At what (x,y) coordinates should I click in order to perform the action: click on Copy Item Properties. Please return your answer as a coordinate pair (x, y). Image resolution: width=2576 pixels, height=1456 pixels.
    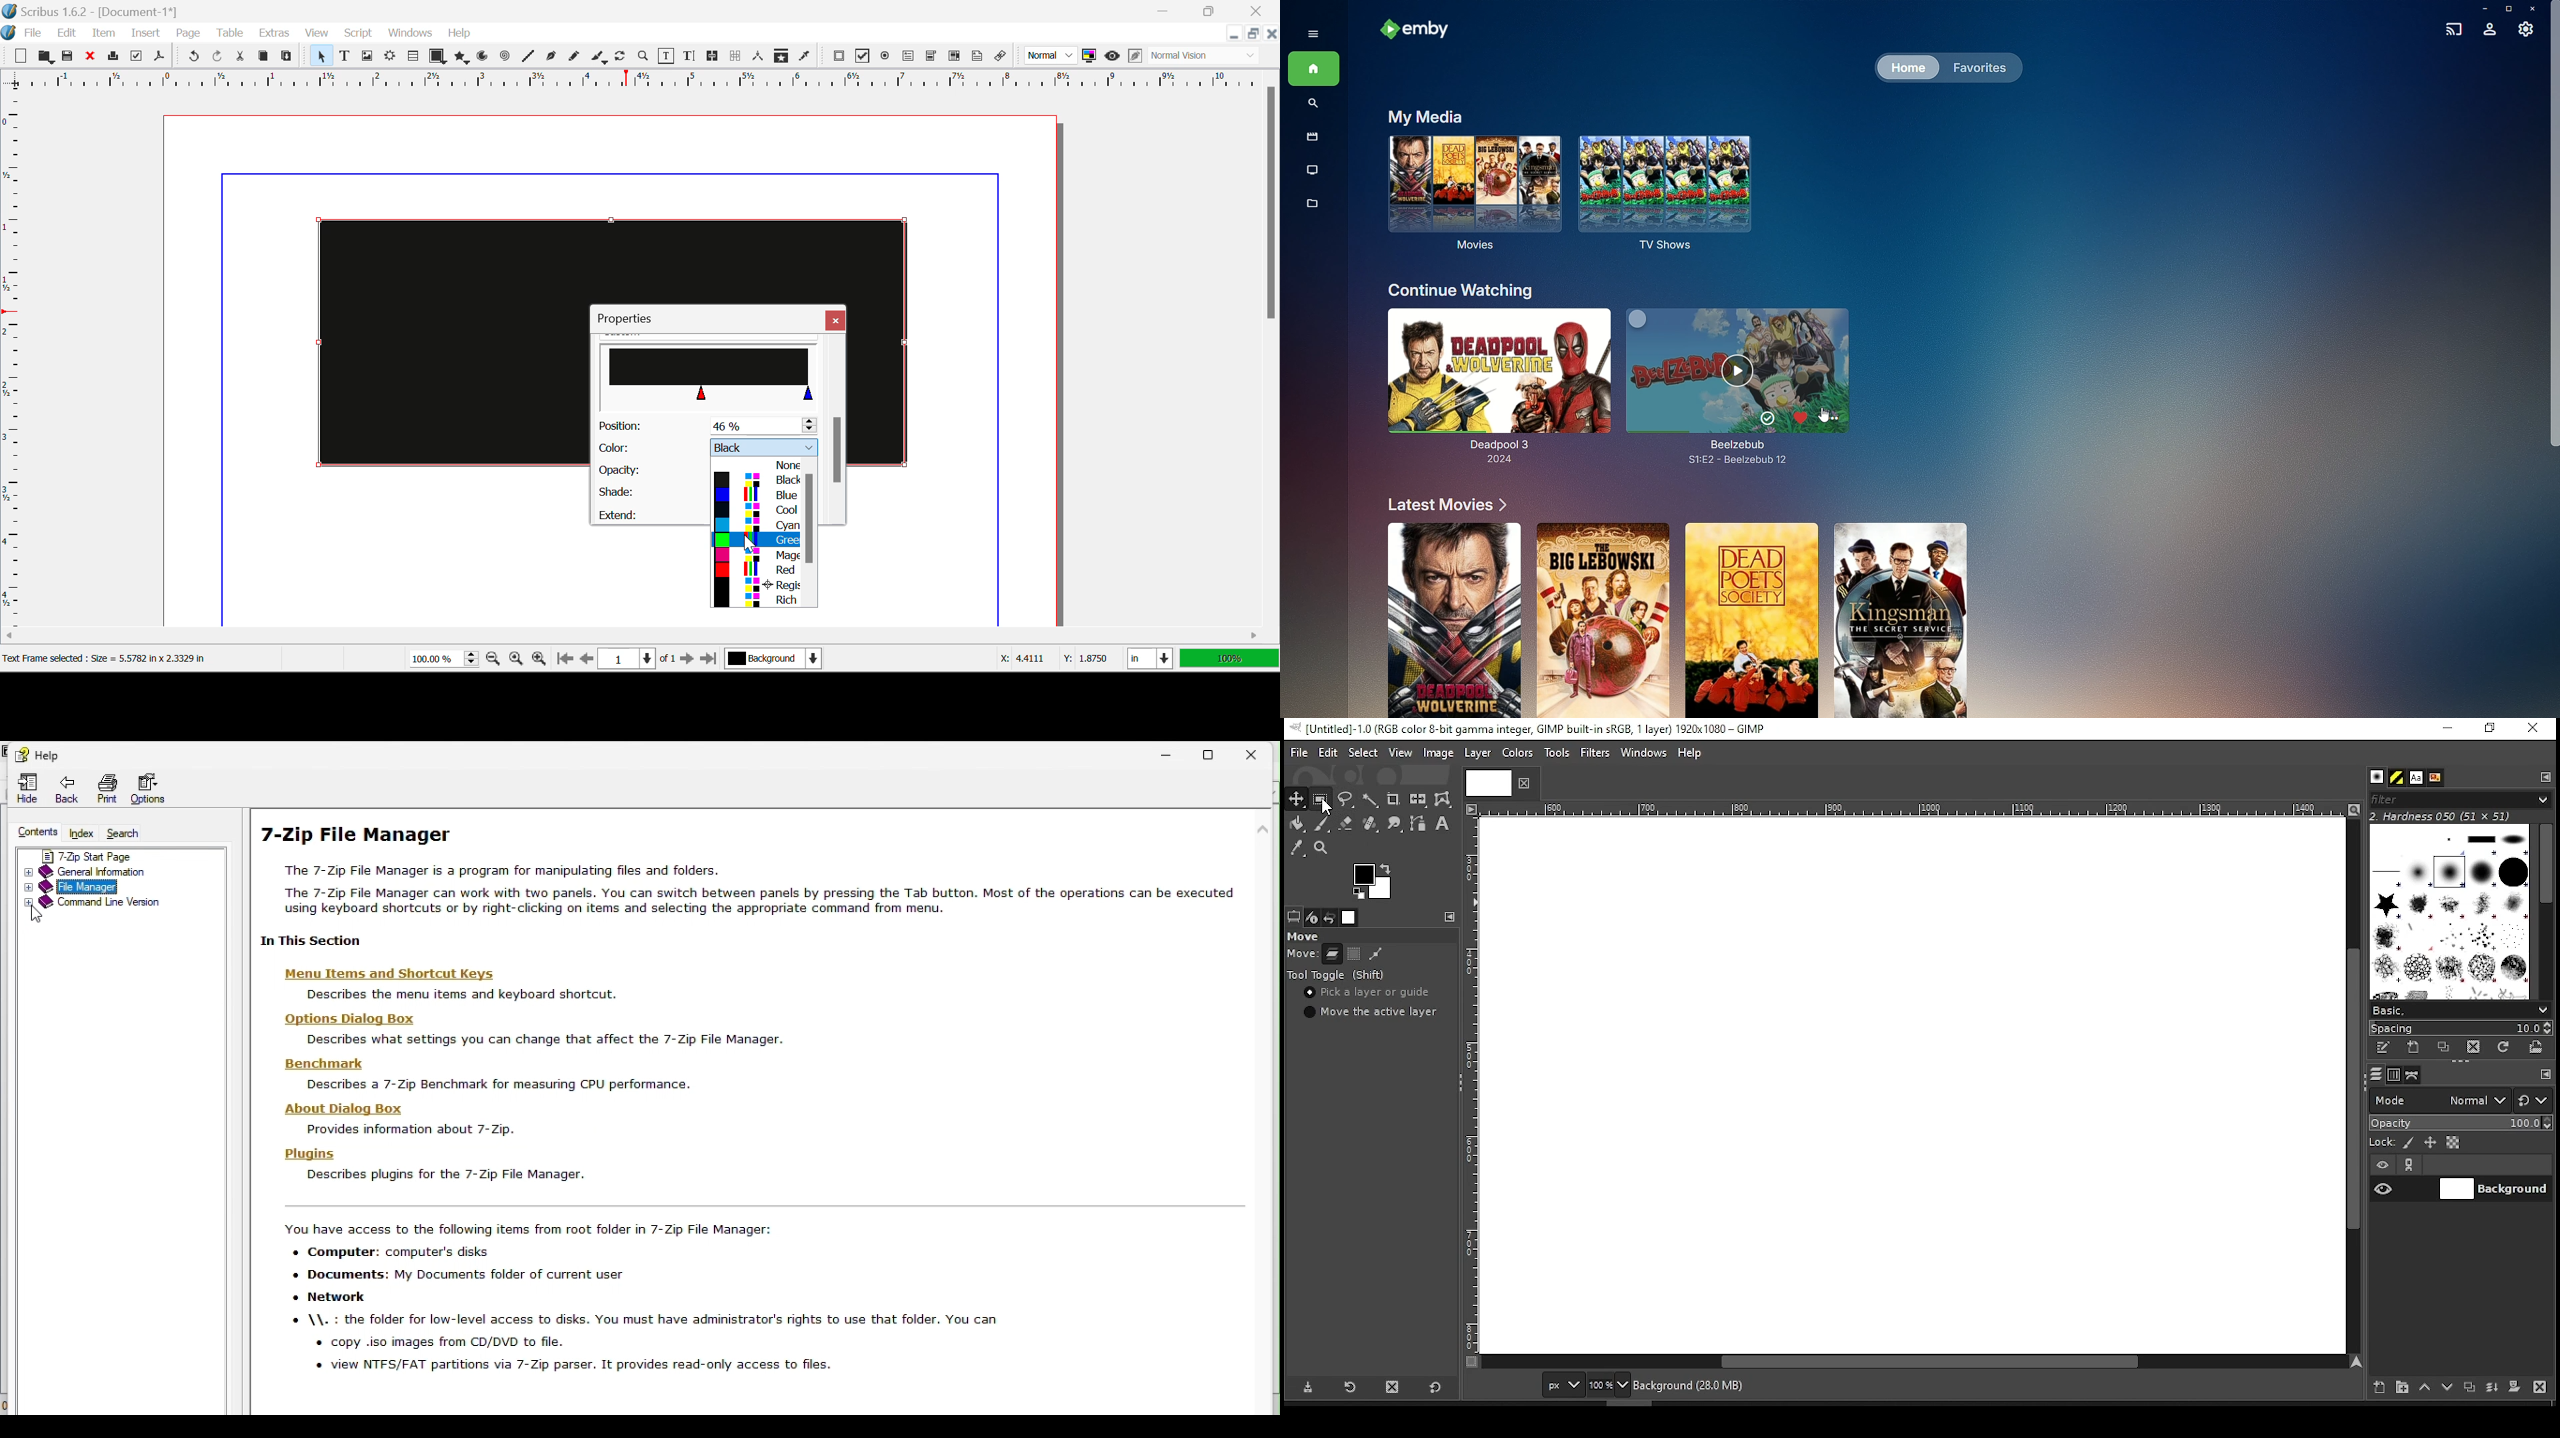
    Looking at the image, I should click on (781, 57).